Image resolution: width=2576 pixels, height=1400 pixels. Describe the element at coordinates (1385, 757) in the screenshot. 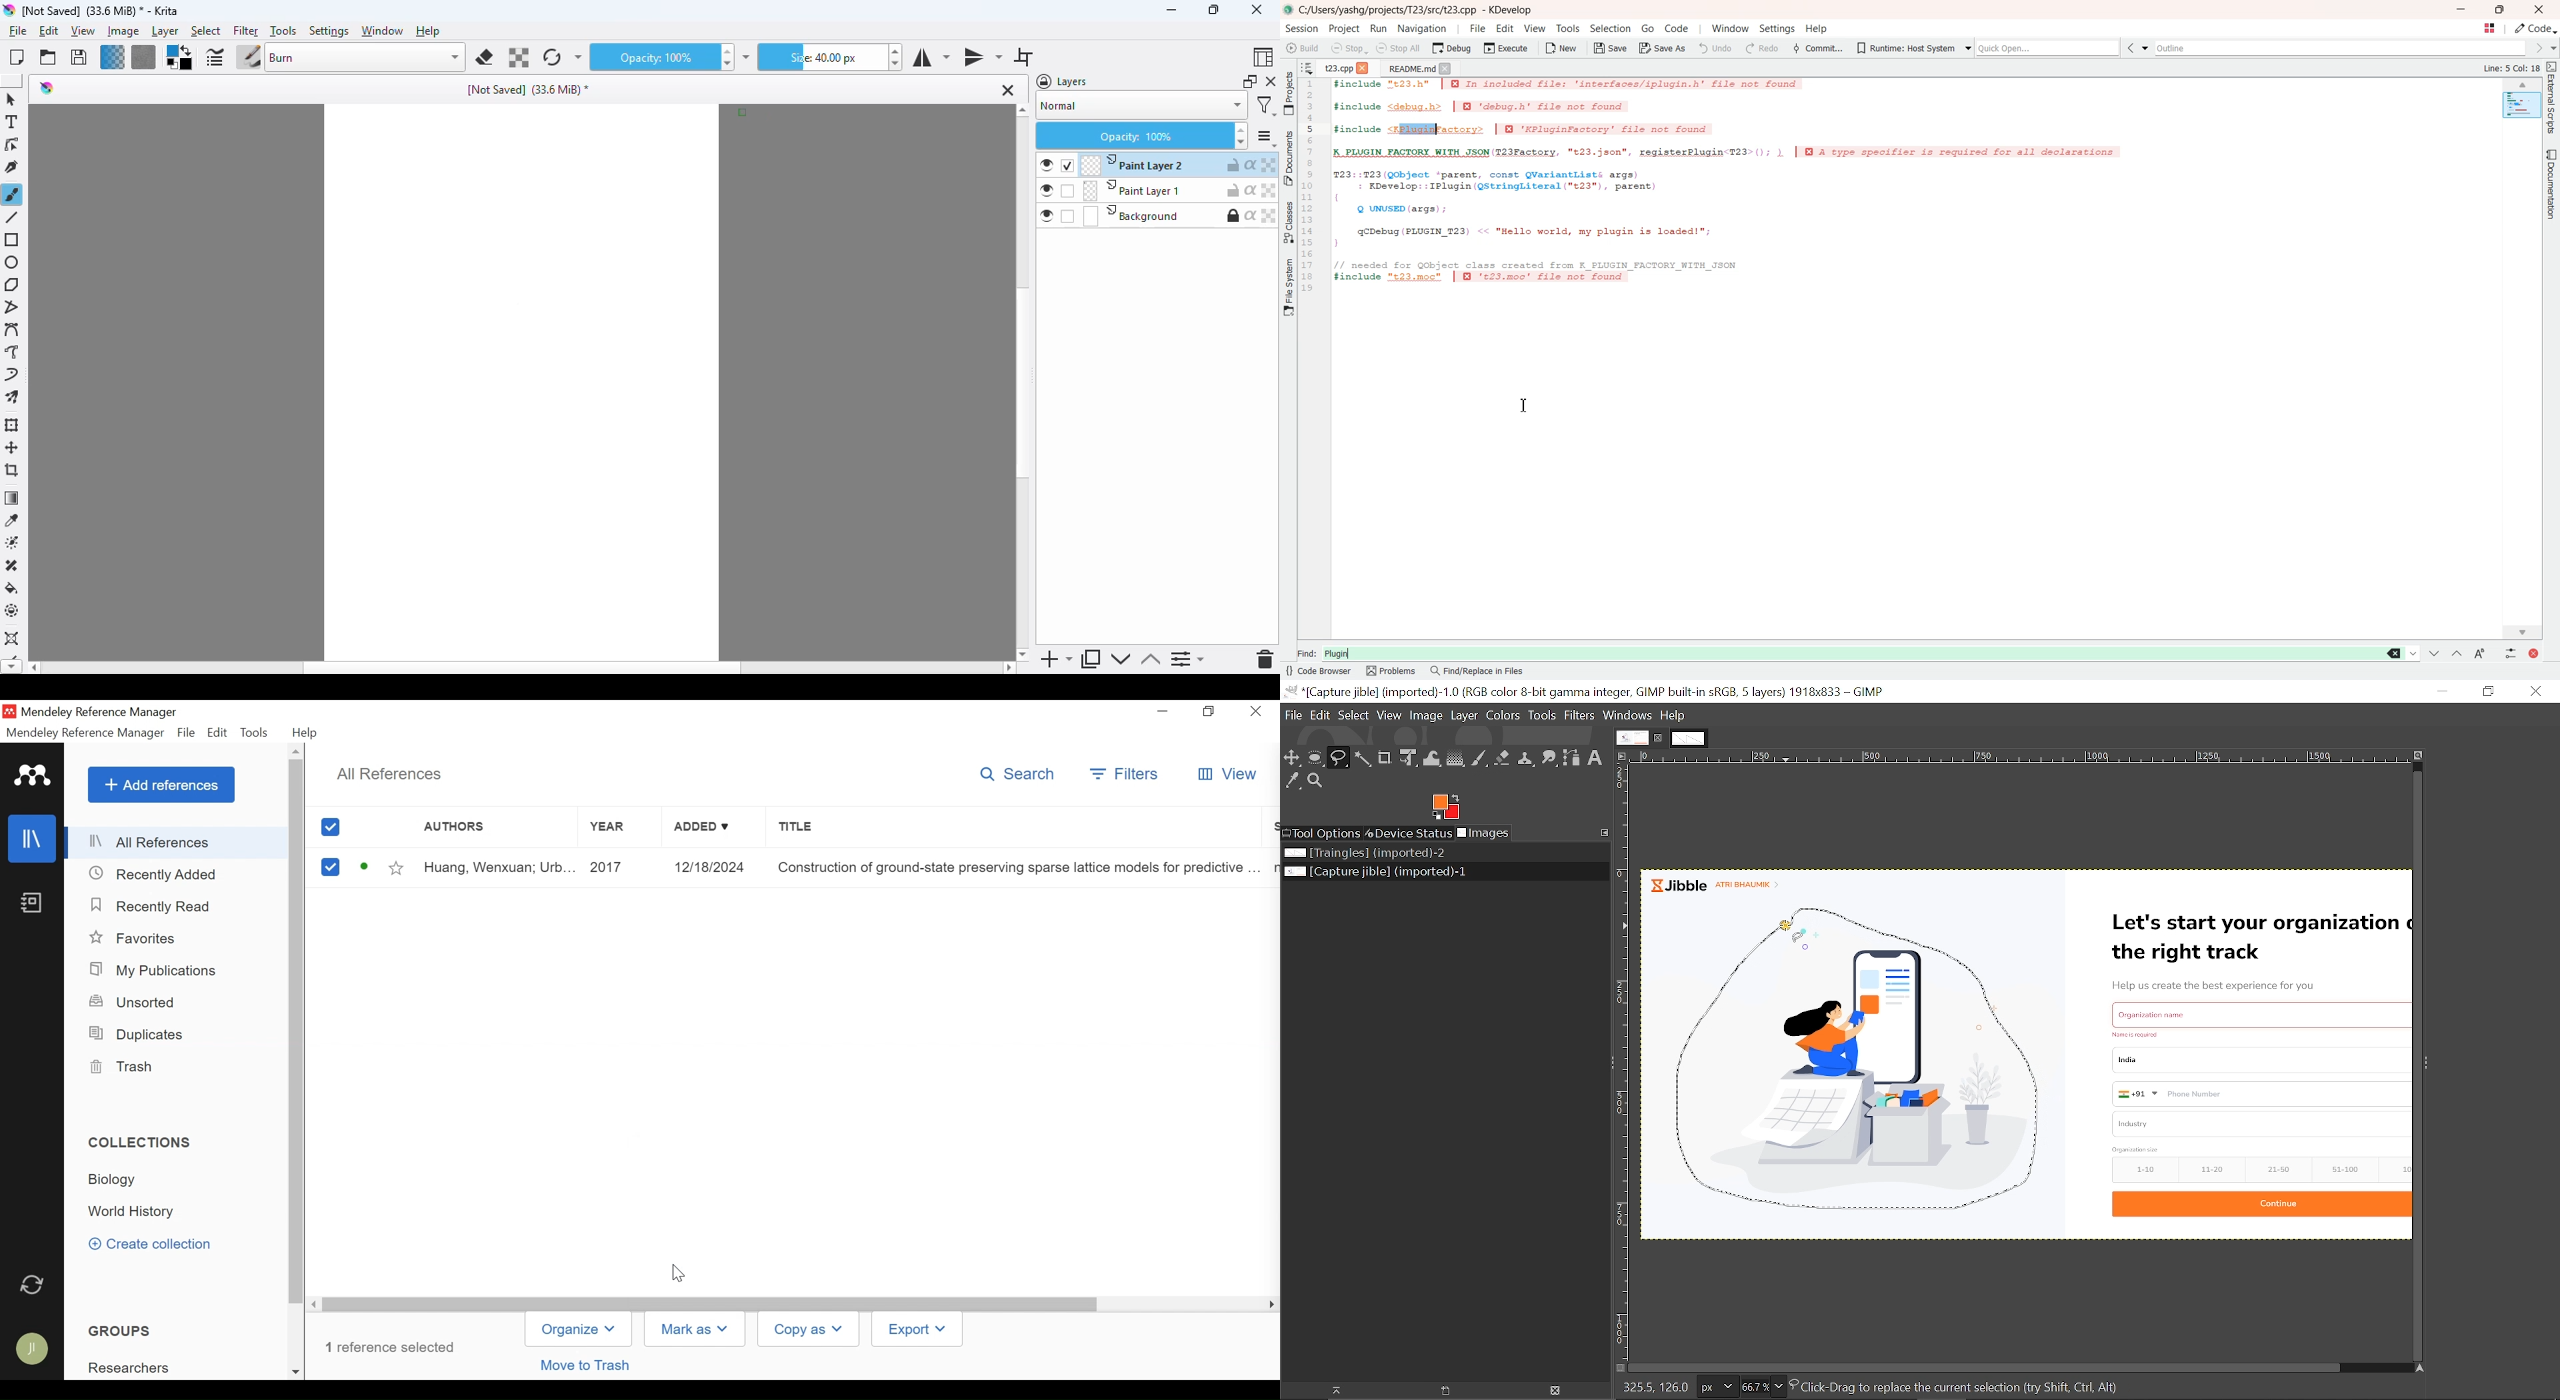

I see `Crop tool` at that location.